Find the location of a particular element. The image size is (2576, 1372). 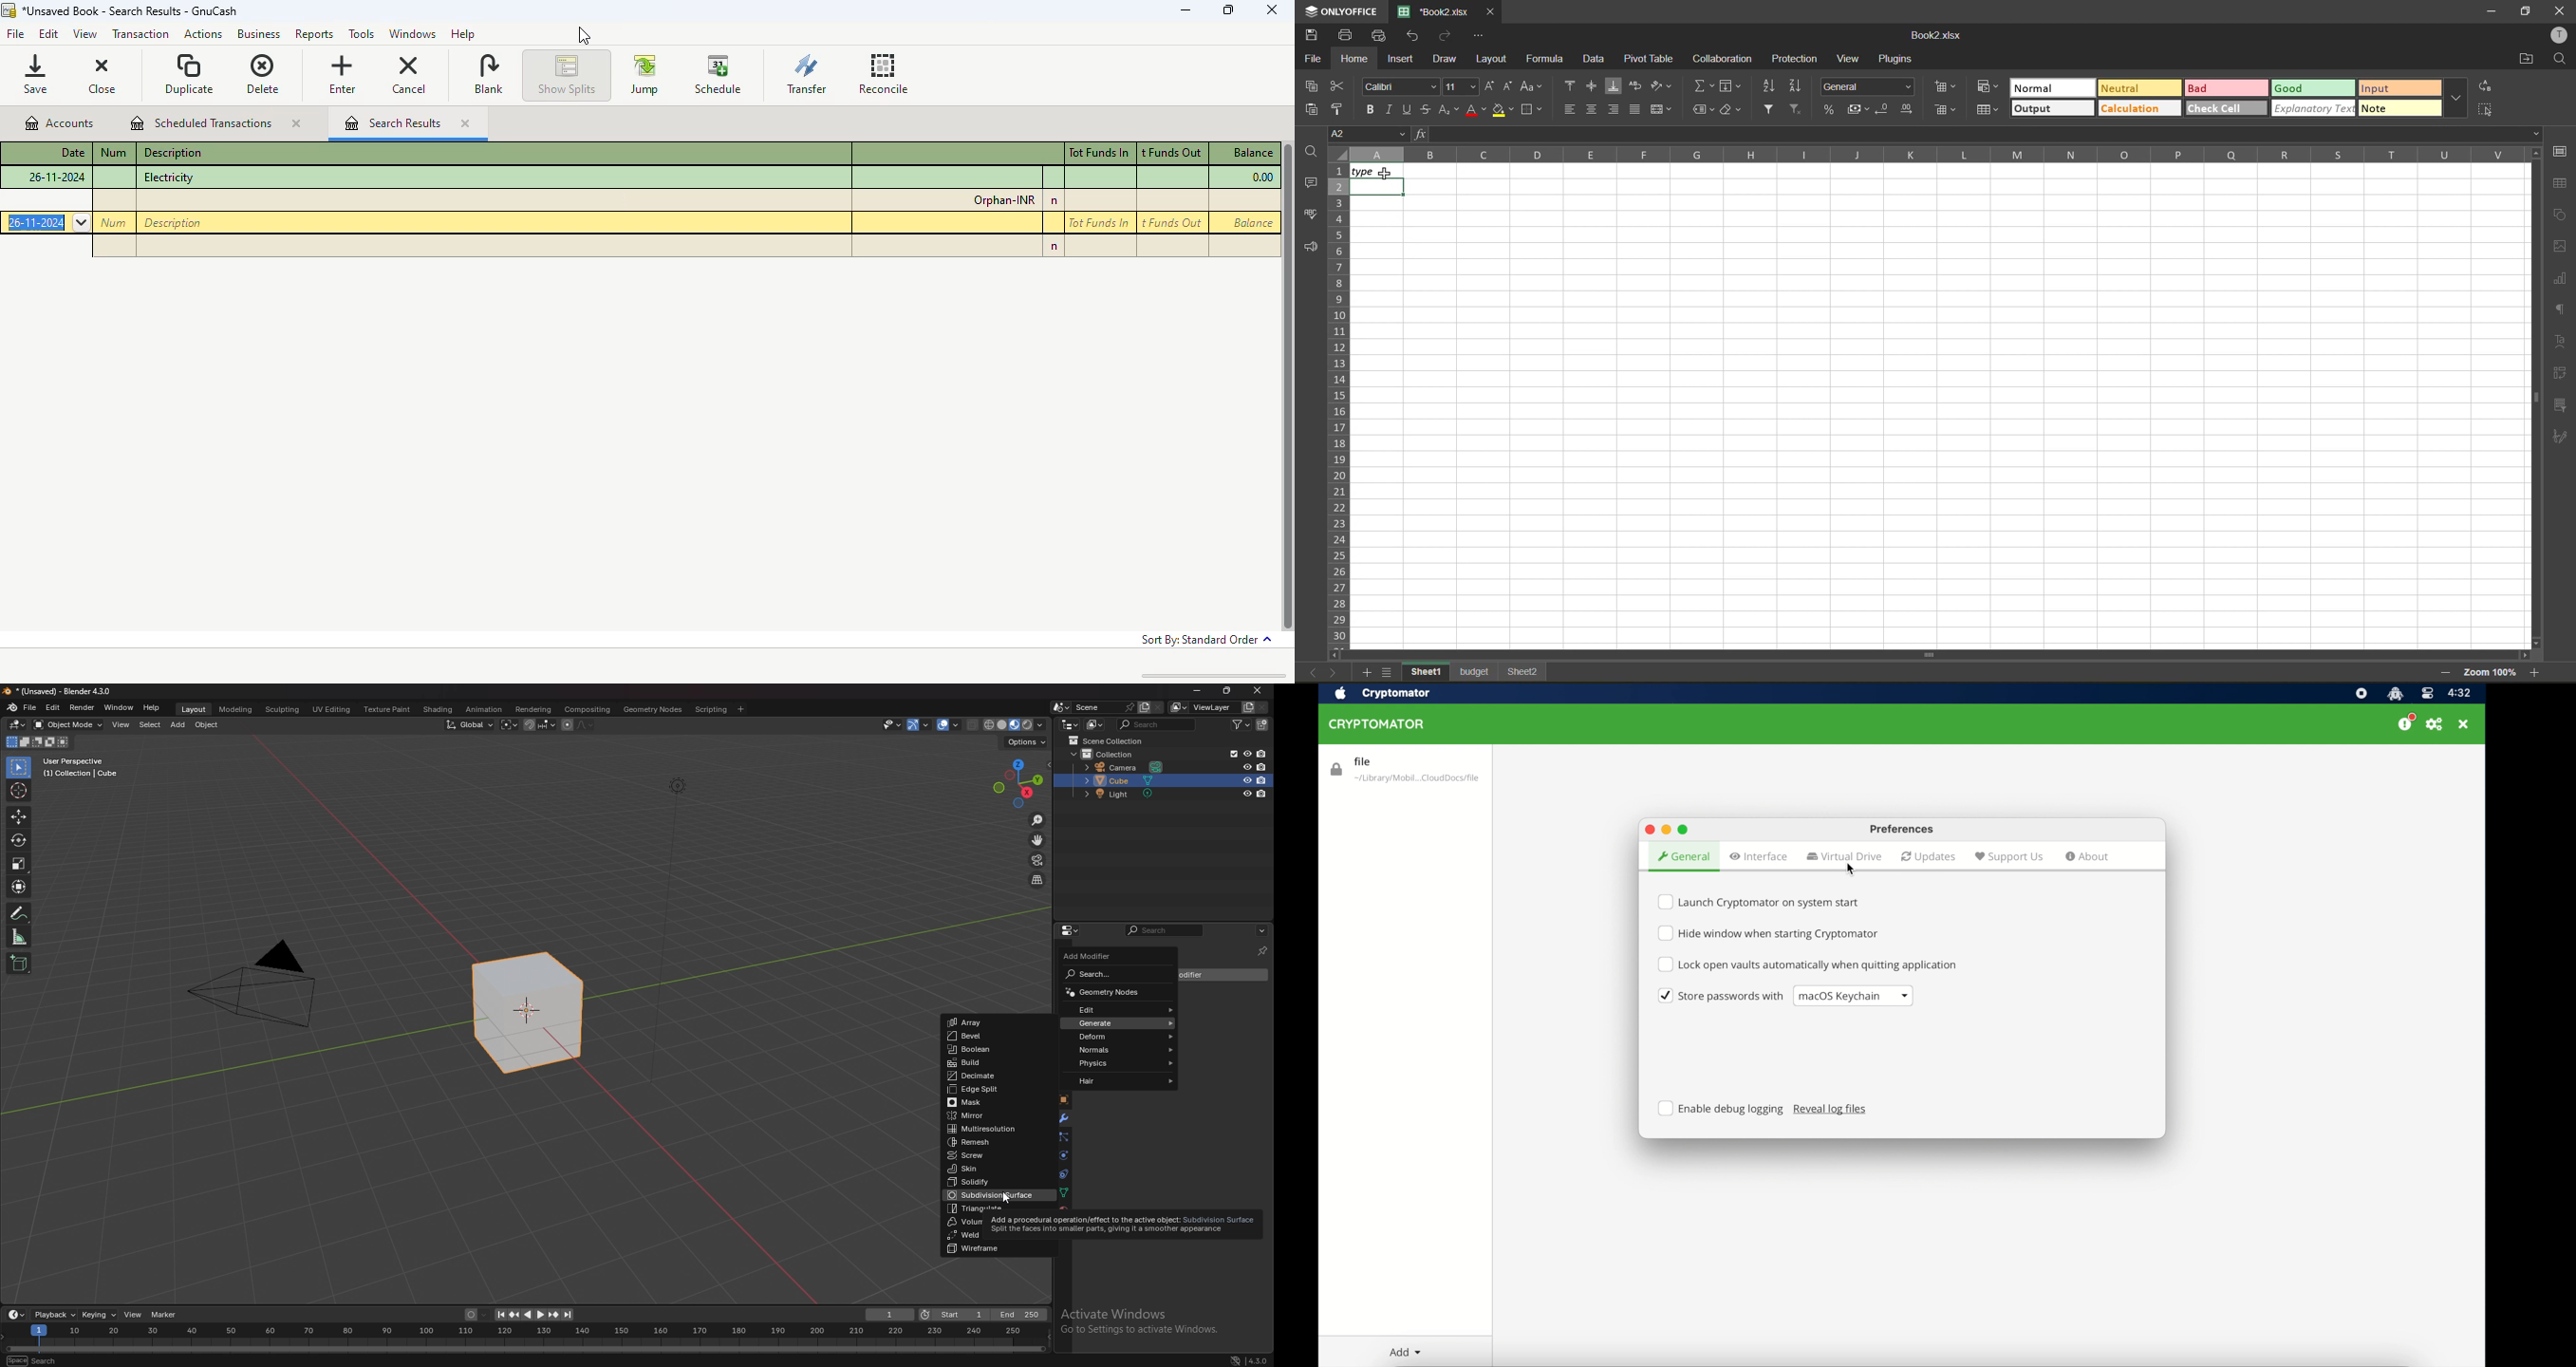

reports is located at coordinates (309, 35).